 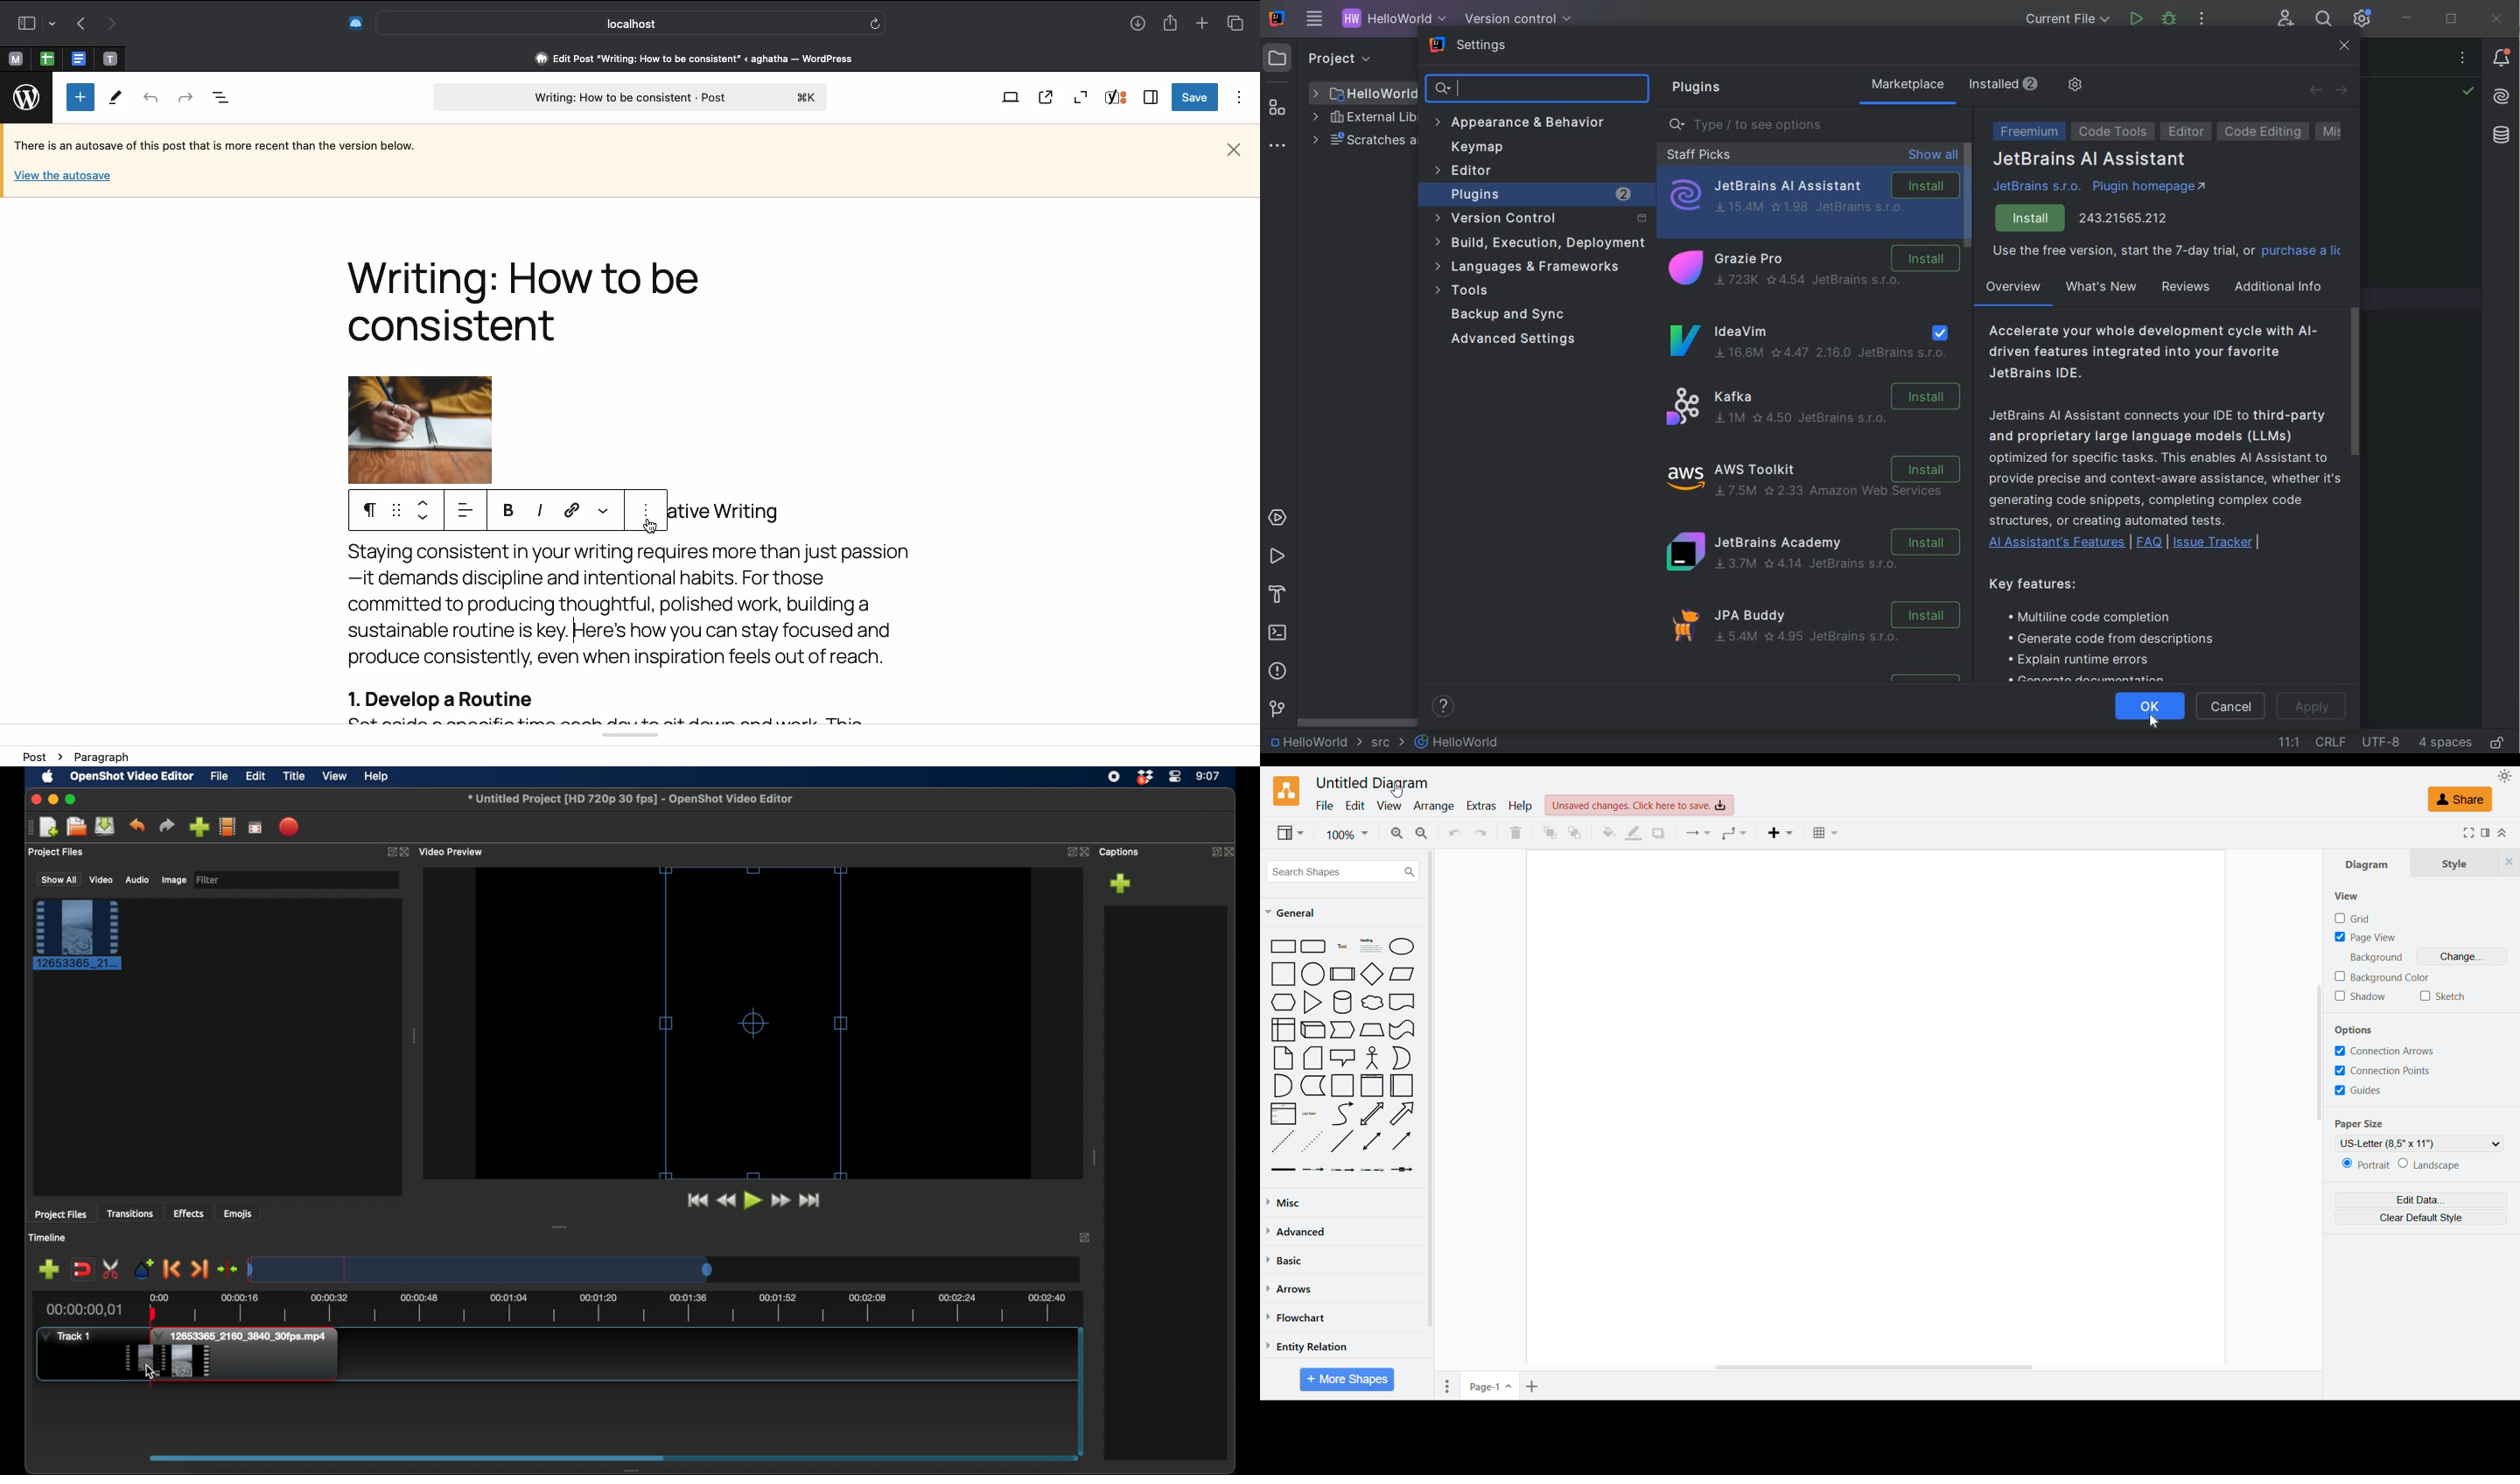 What do you see at coordinates (1512, 315) in the screenshot?
I see `Backup and Sync` at bounding box center [1512, 315].